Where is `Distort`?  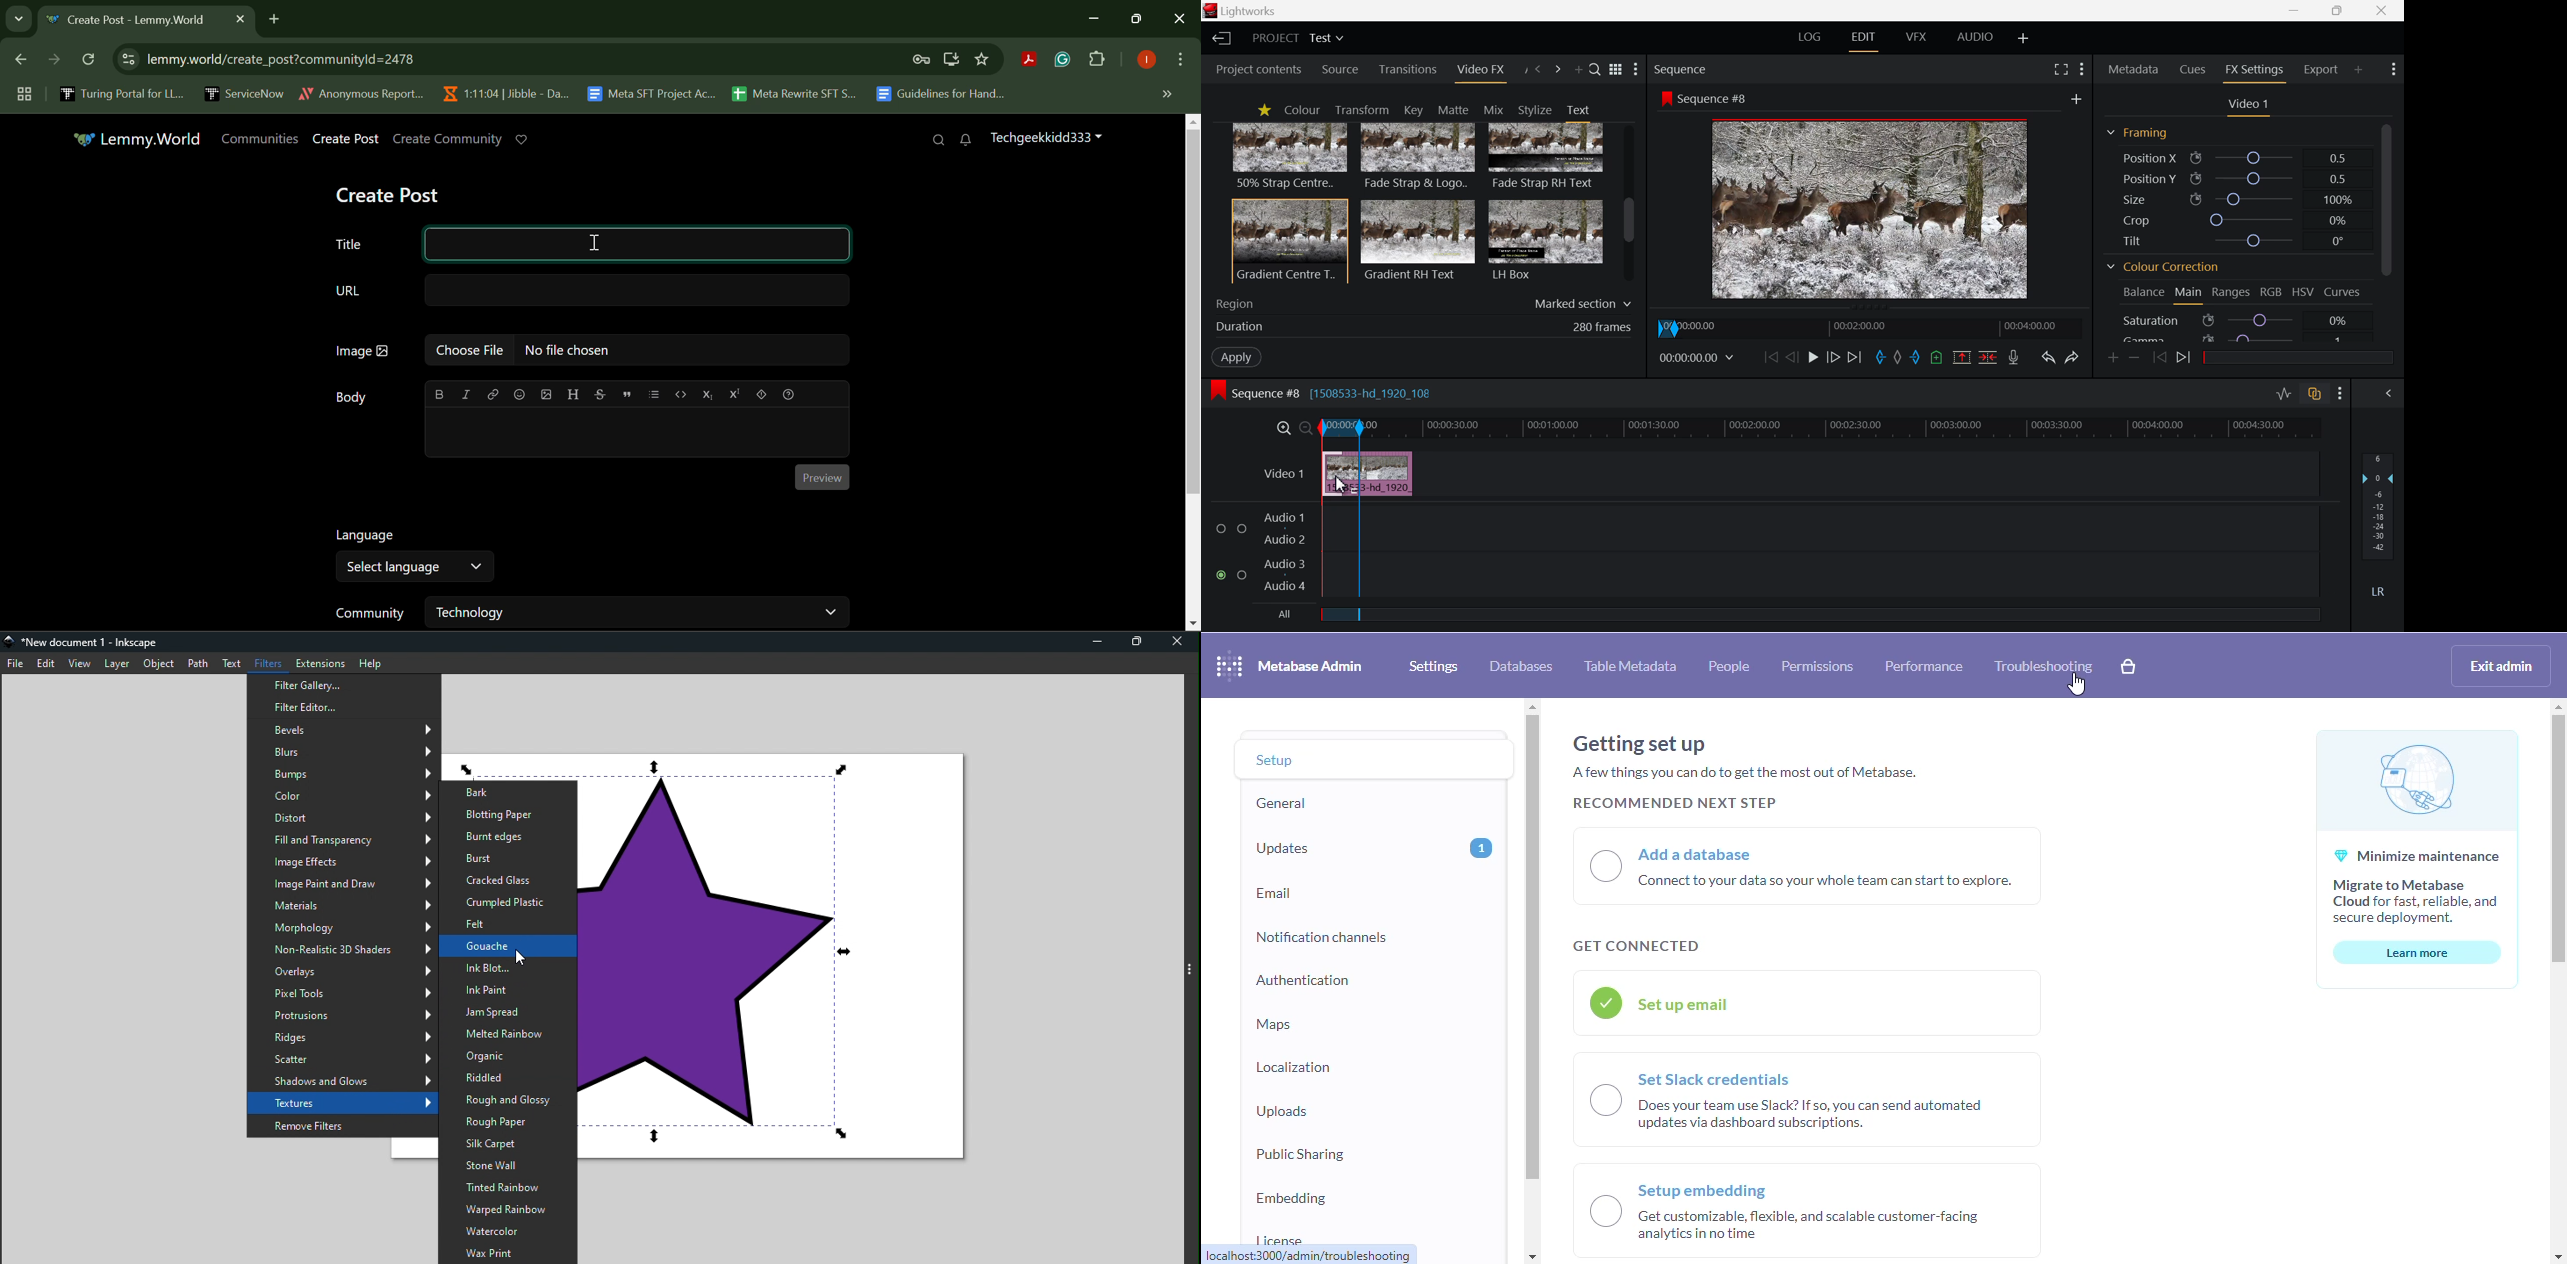
Distort is located at coordinates (341, 816).